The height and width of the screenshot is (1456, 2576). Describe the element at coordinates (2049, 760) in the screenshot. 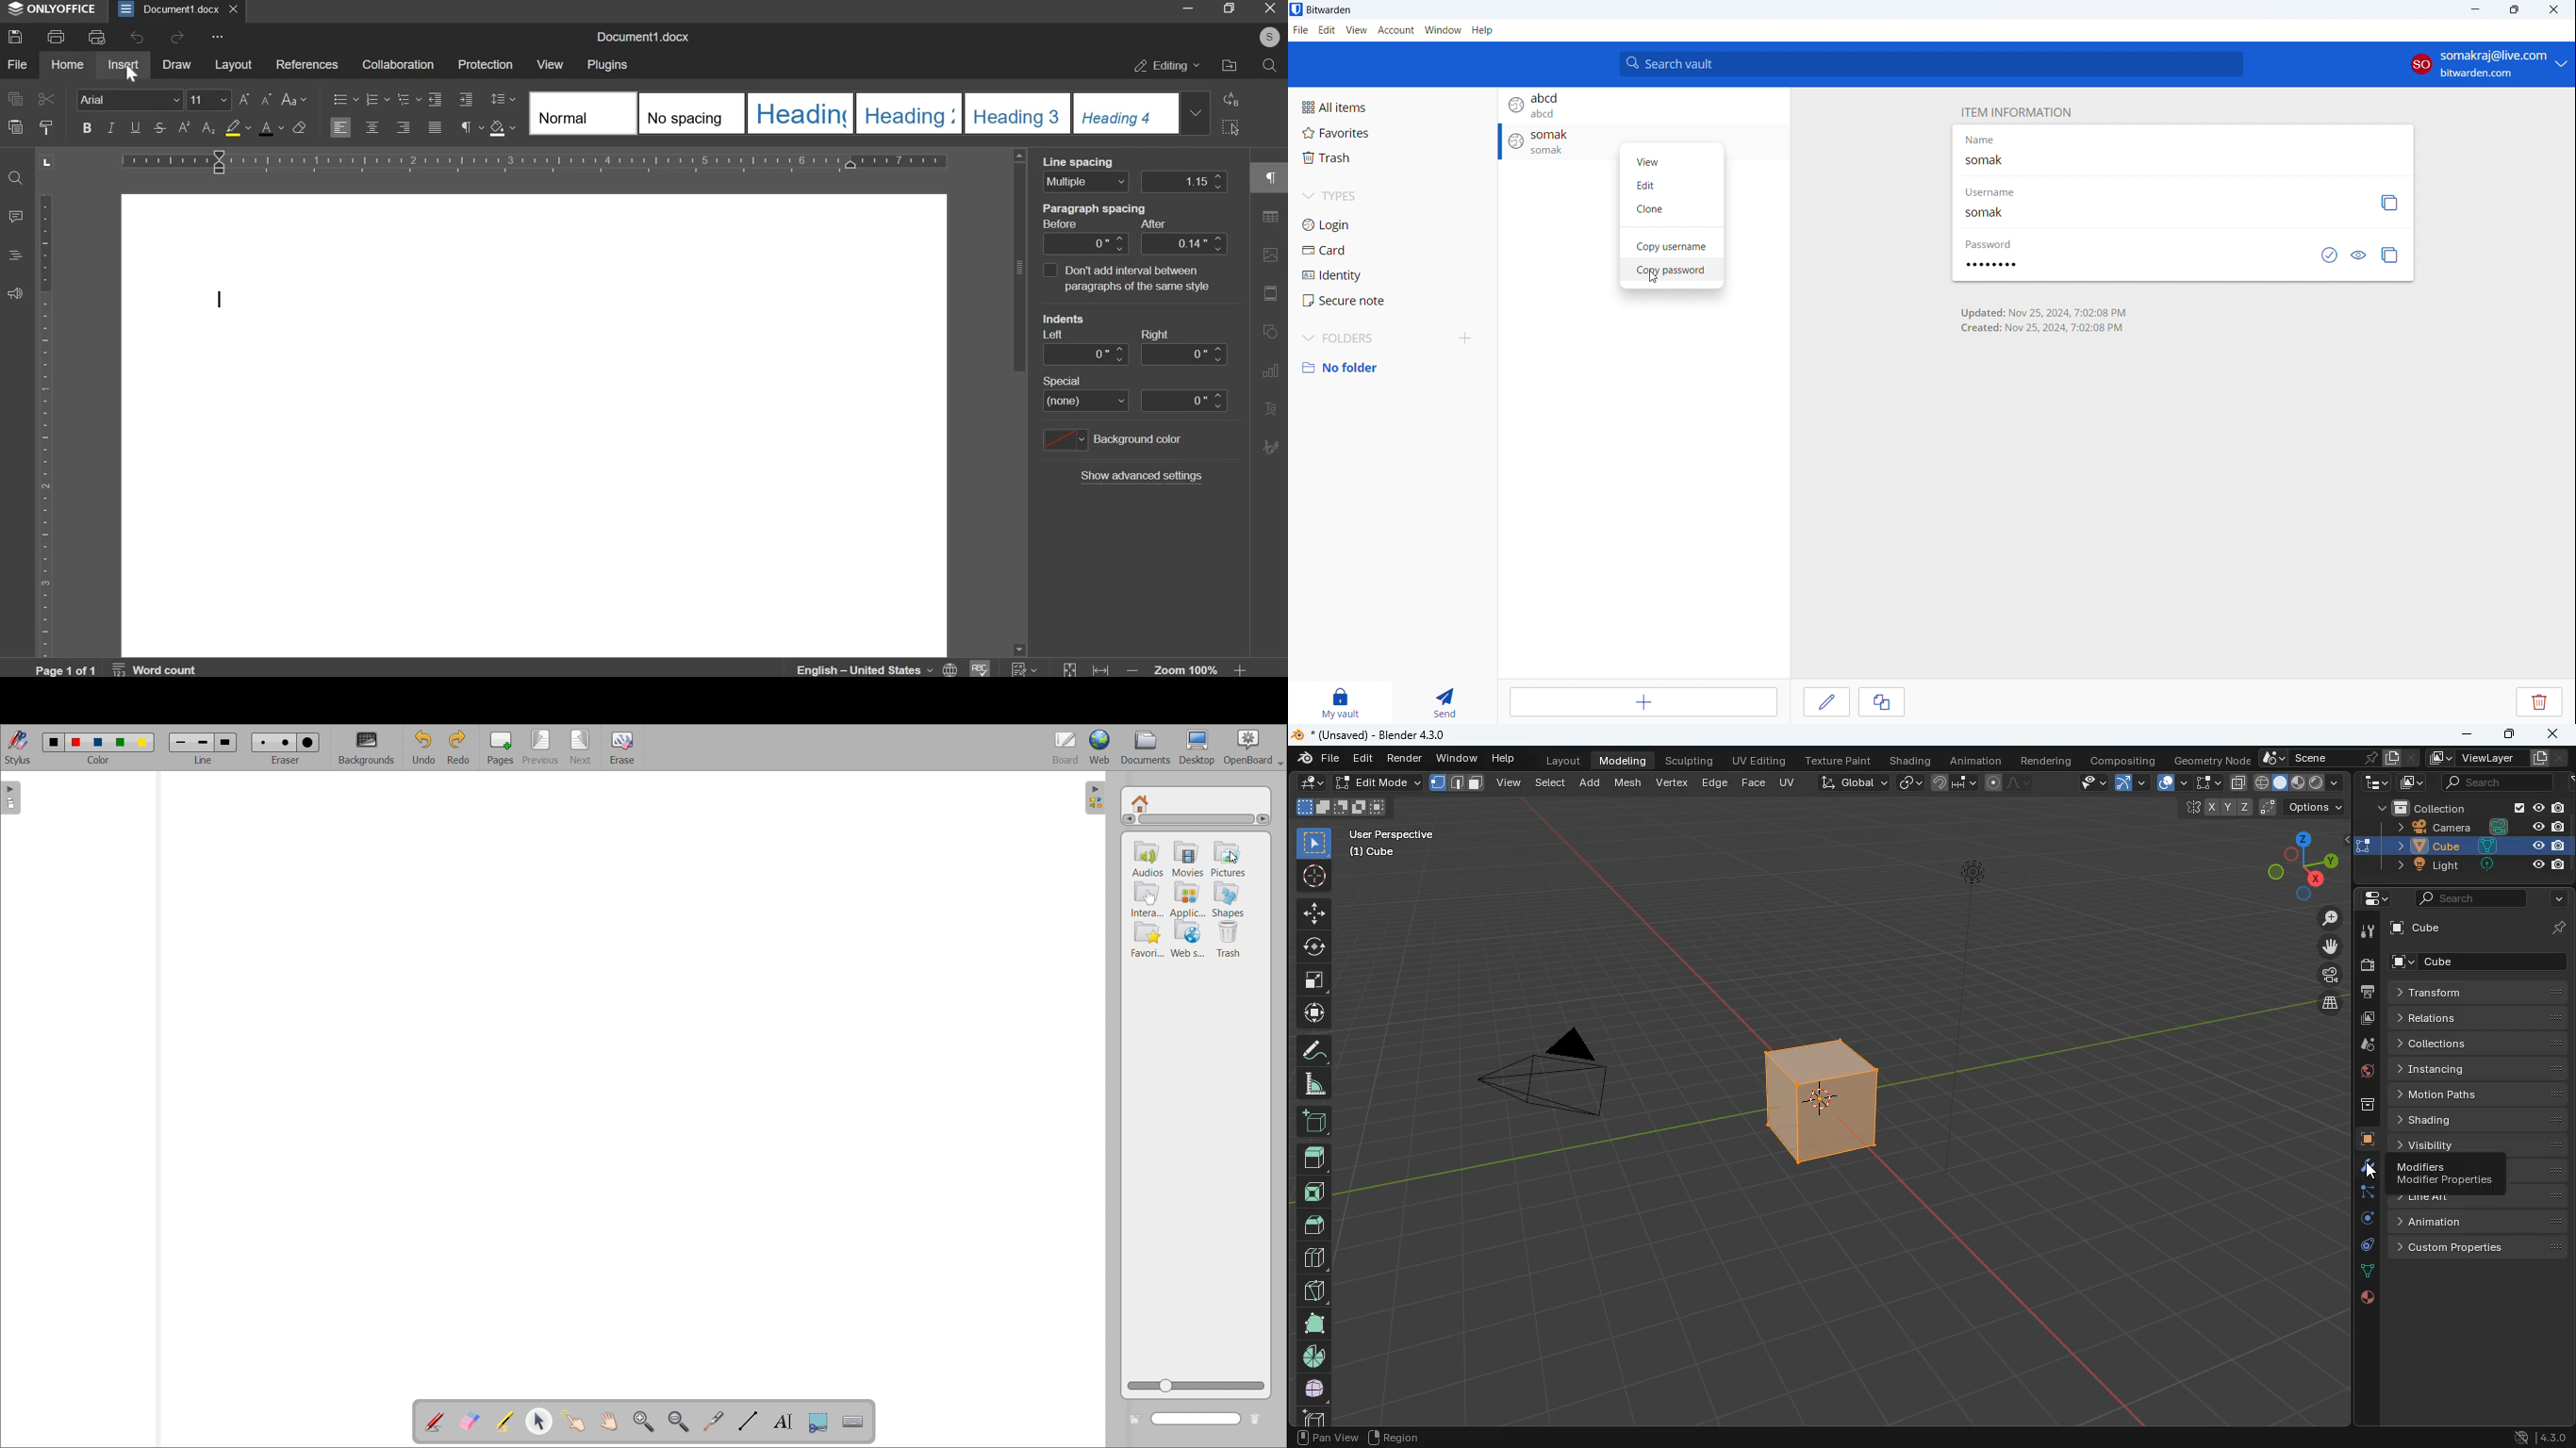

I see `rendering` at that location.